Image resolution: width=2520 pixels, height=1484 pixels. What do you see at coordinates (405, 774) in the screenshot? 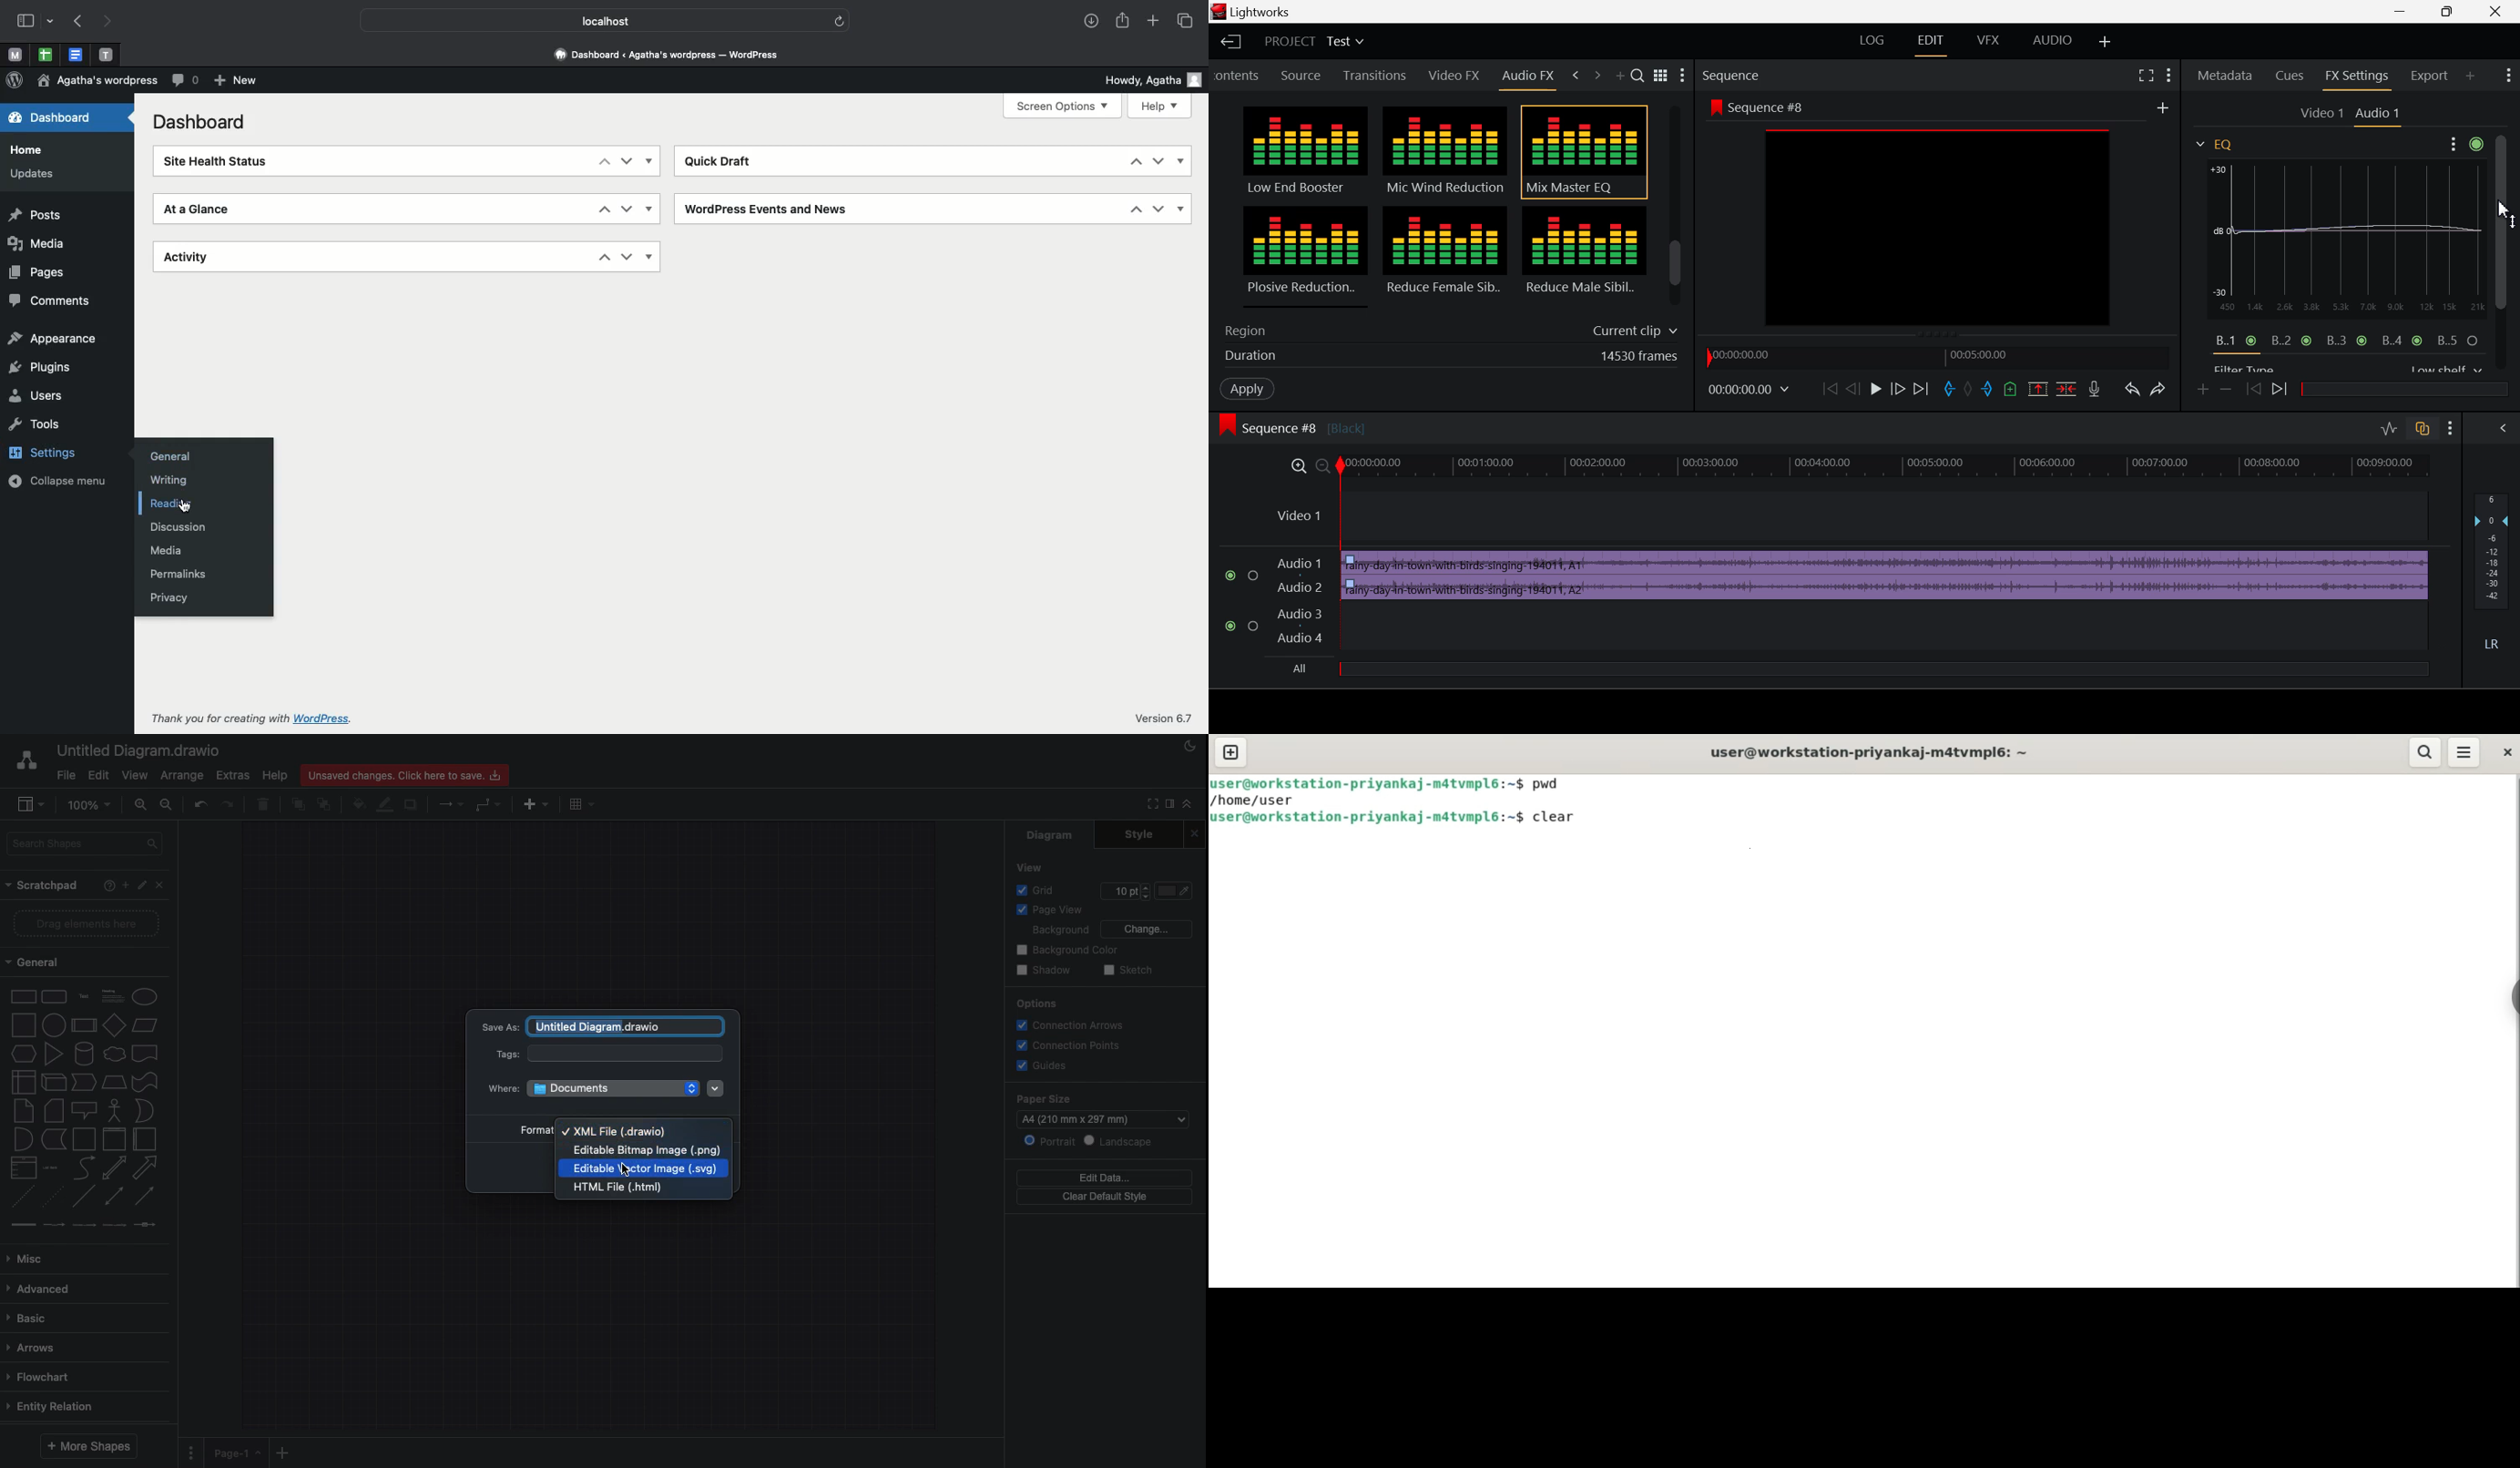
I see `Unsaved changes. Click here to save.` at bounding box center [405, 774].